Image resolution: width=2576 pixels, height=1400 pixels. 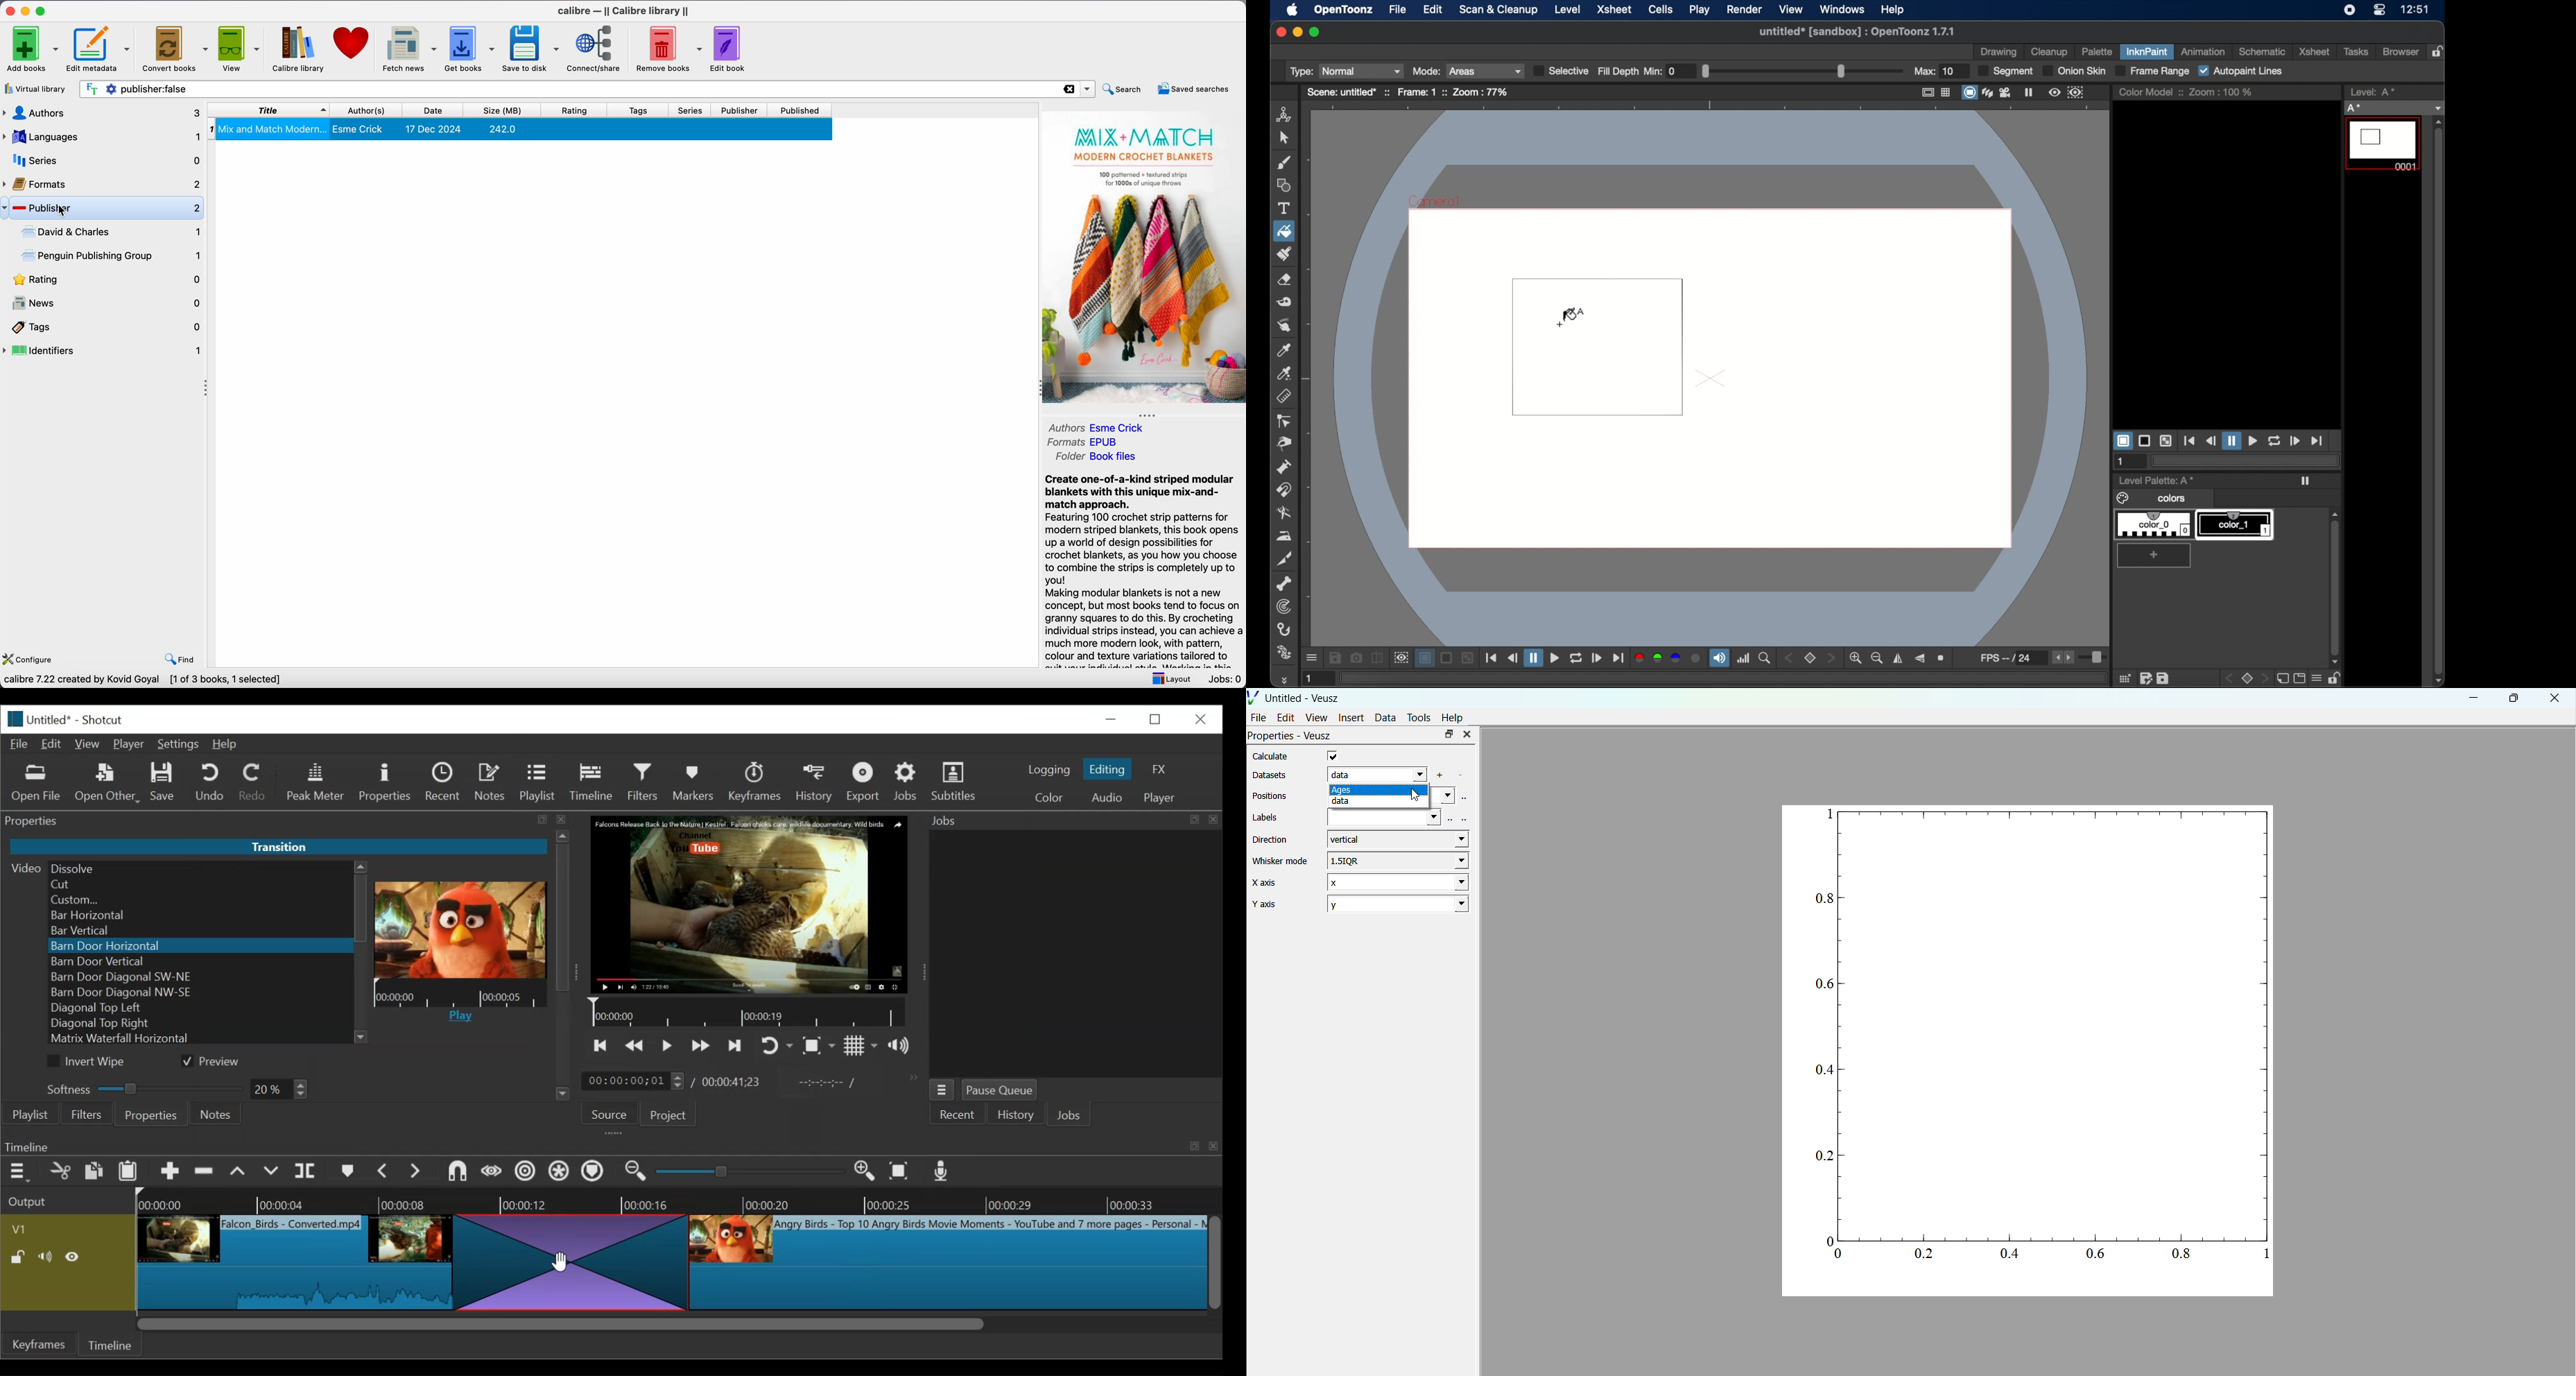 What do you see at coordinates (1378, 791) in the screenshot?
I see `ages` at bounding box center [1378, 791].